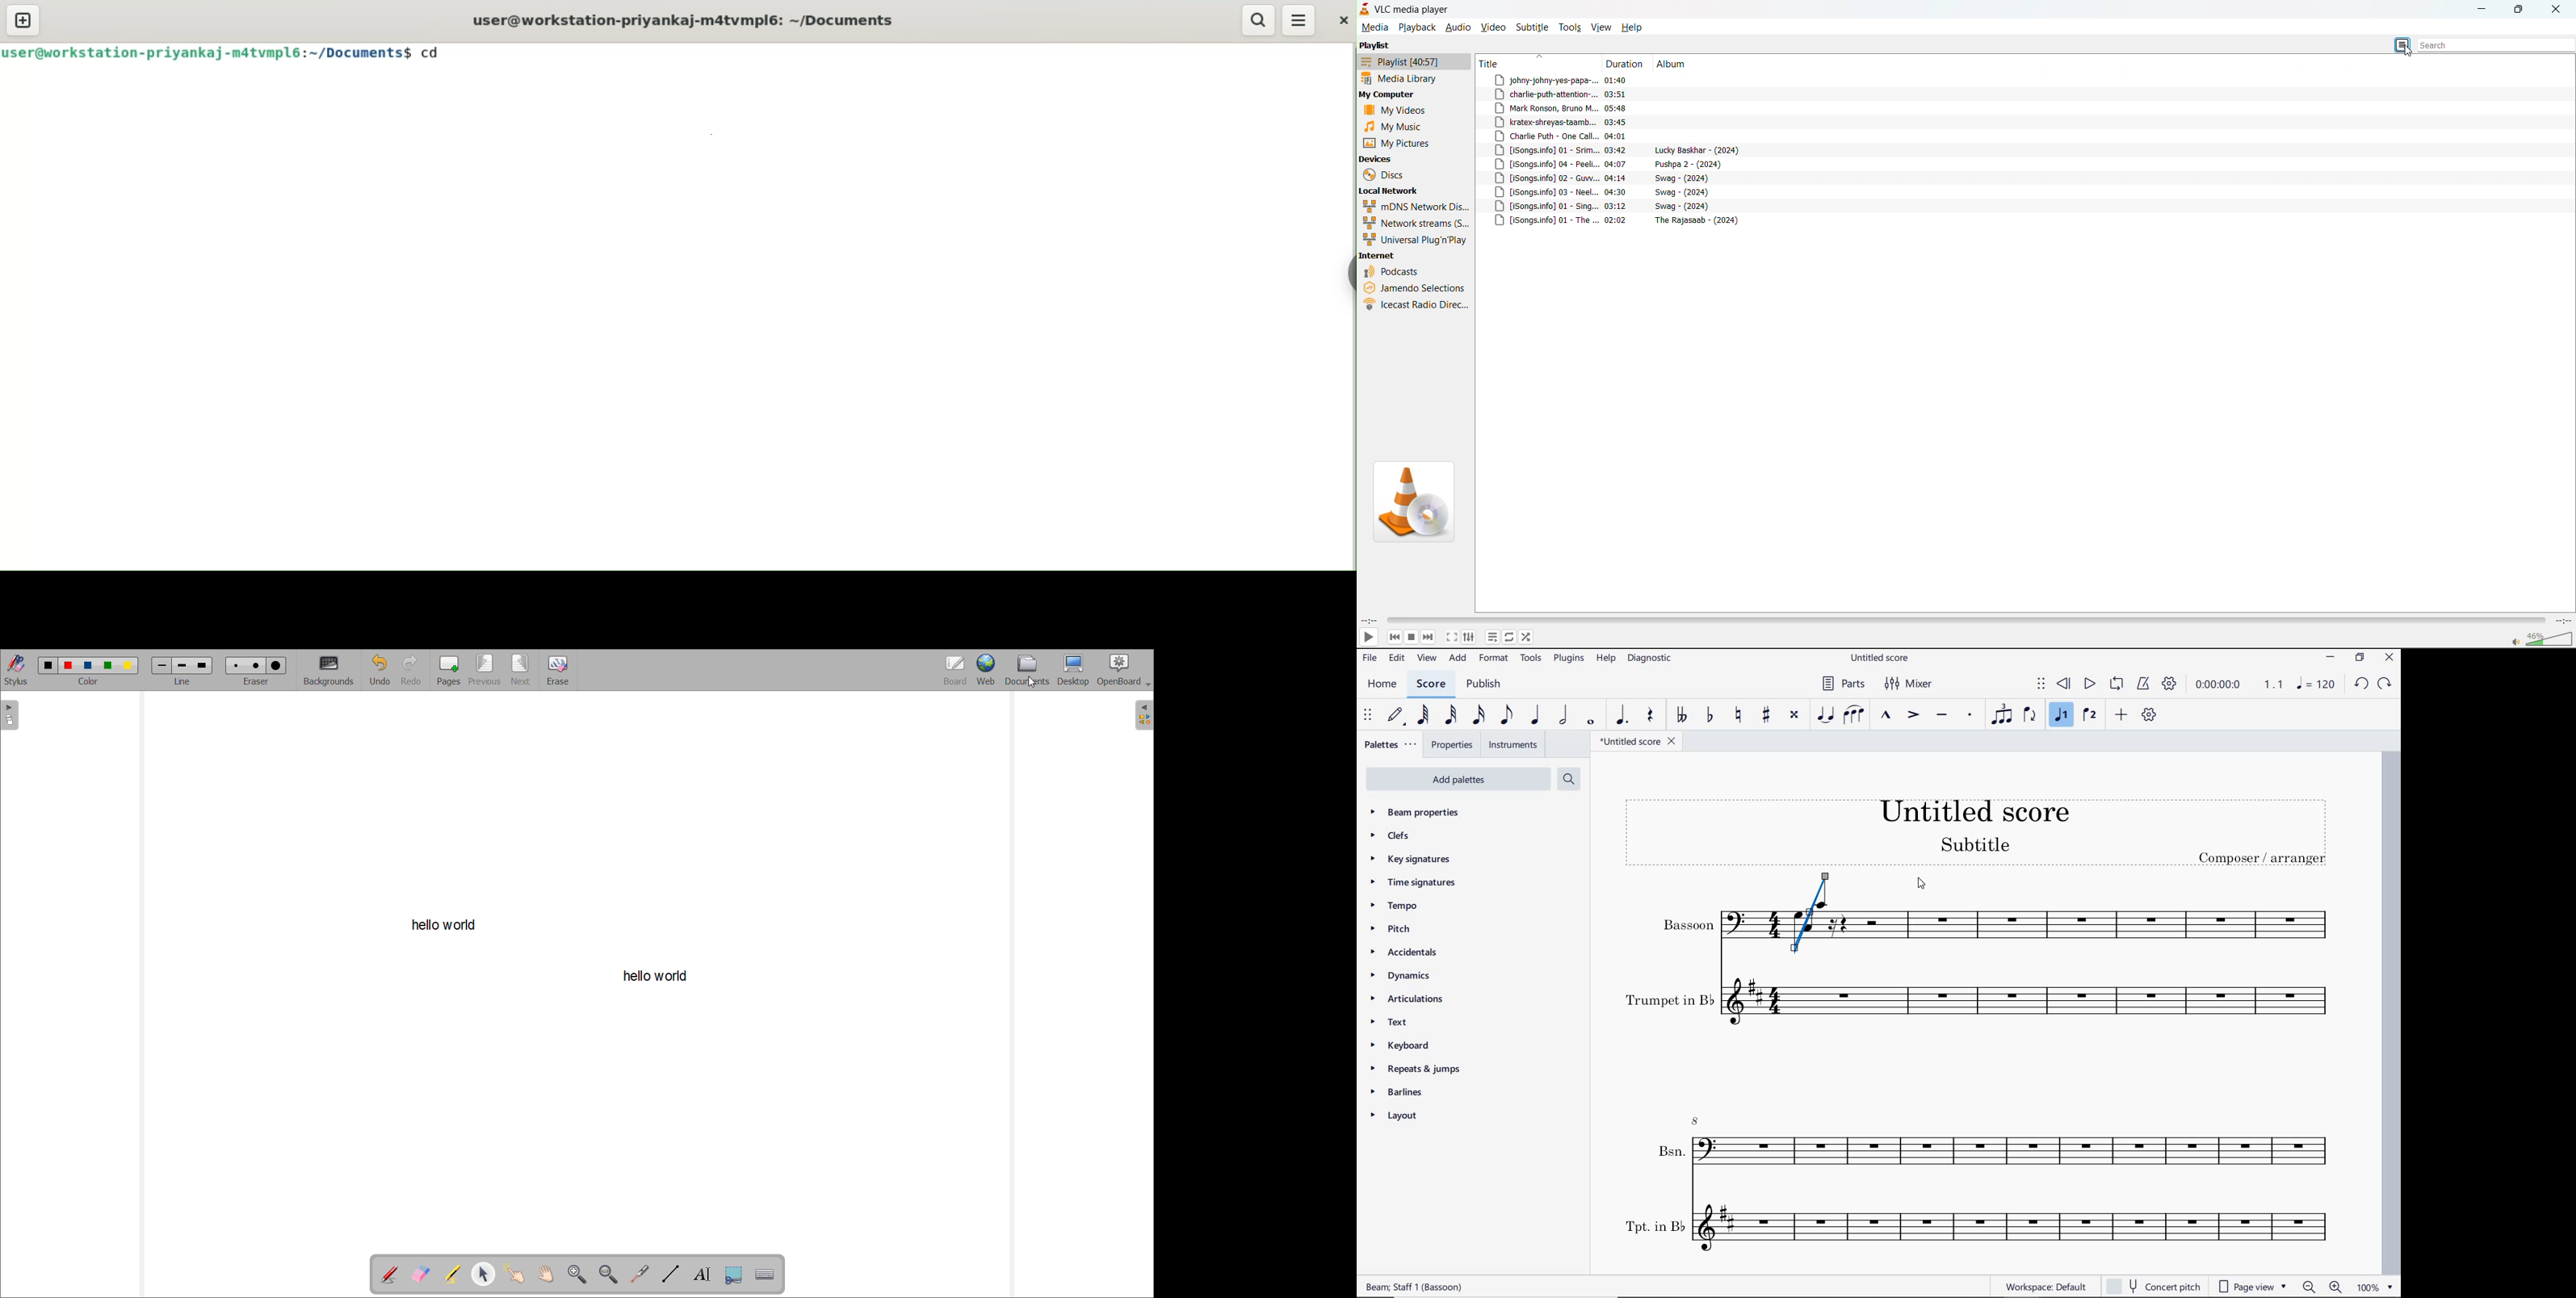 The height and width of the screenshot is (1316, 2576). Describe the element at coordinates (2150, 716) in the screenshot. I see `customize toolbar` at that location.